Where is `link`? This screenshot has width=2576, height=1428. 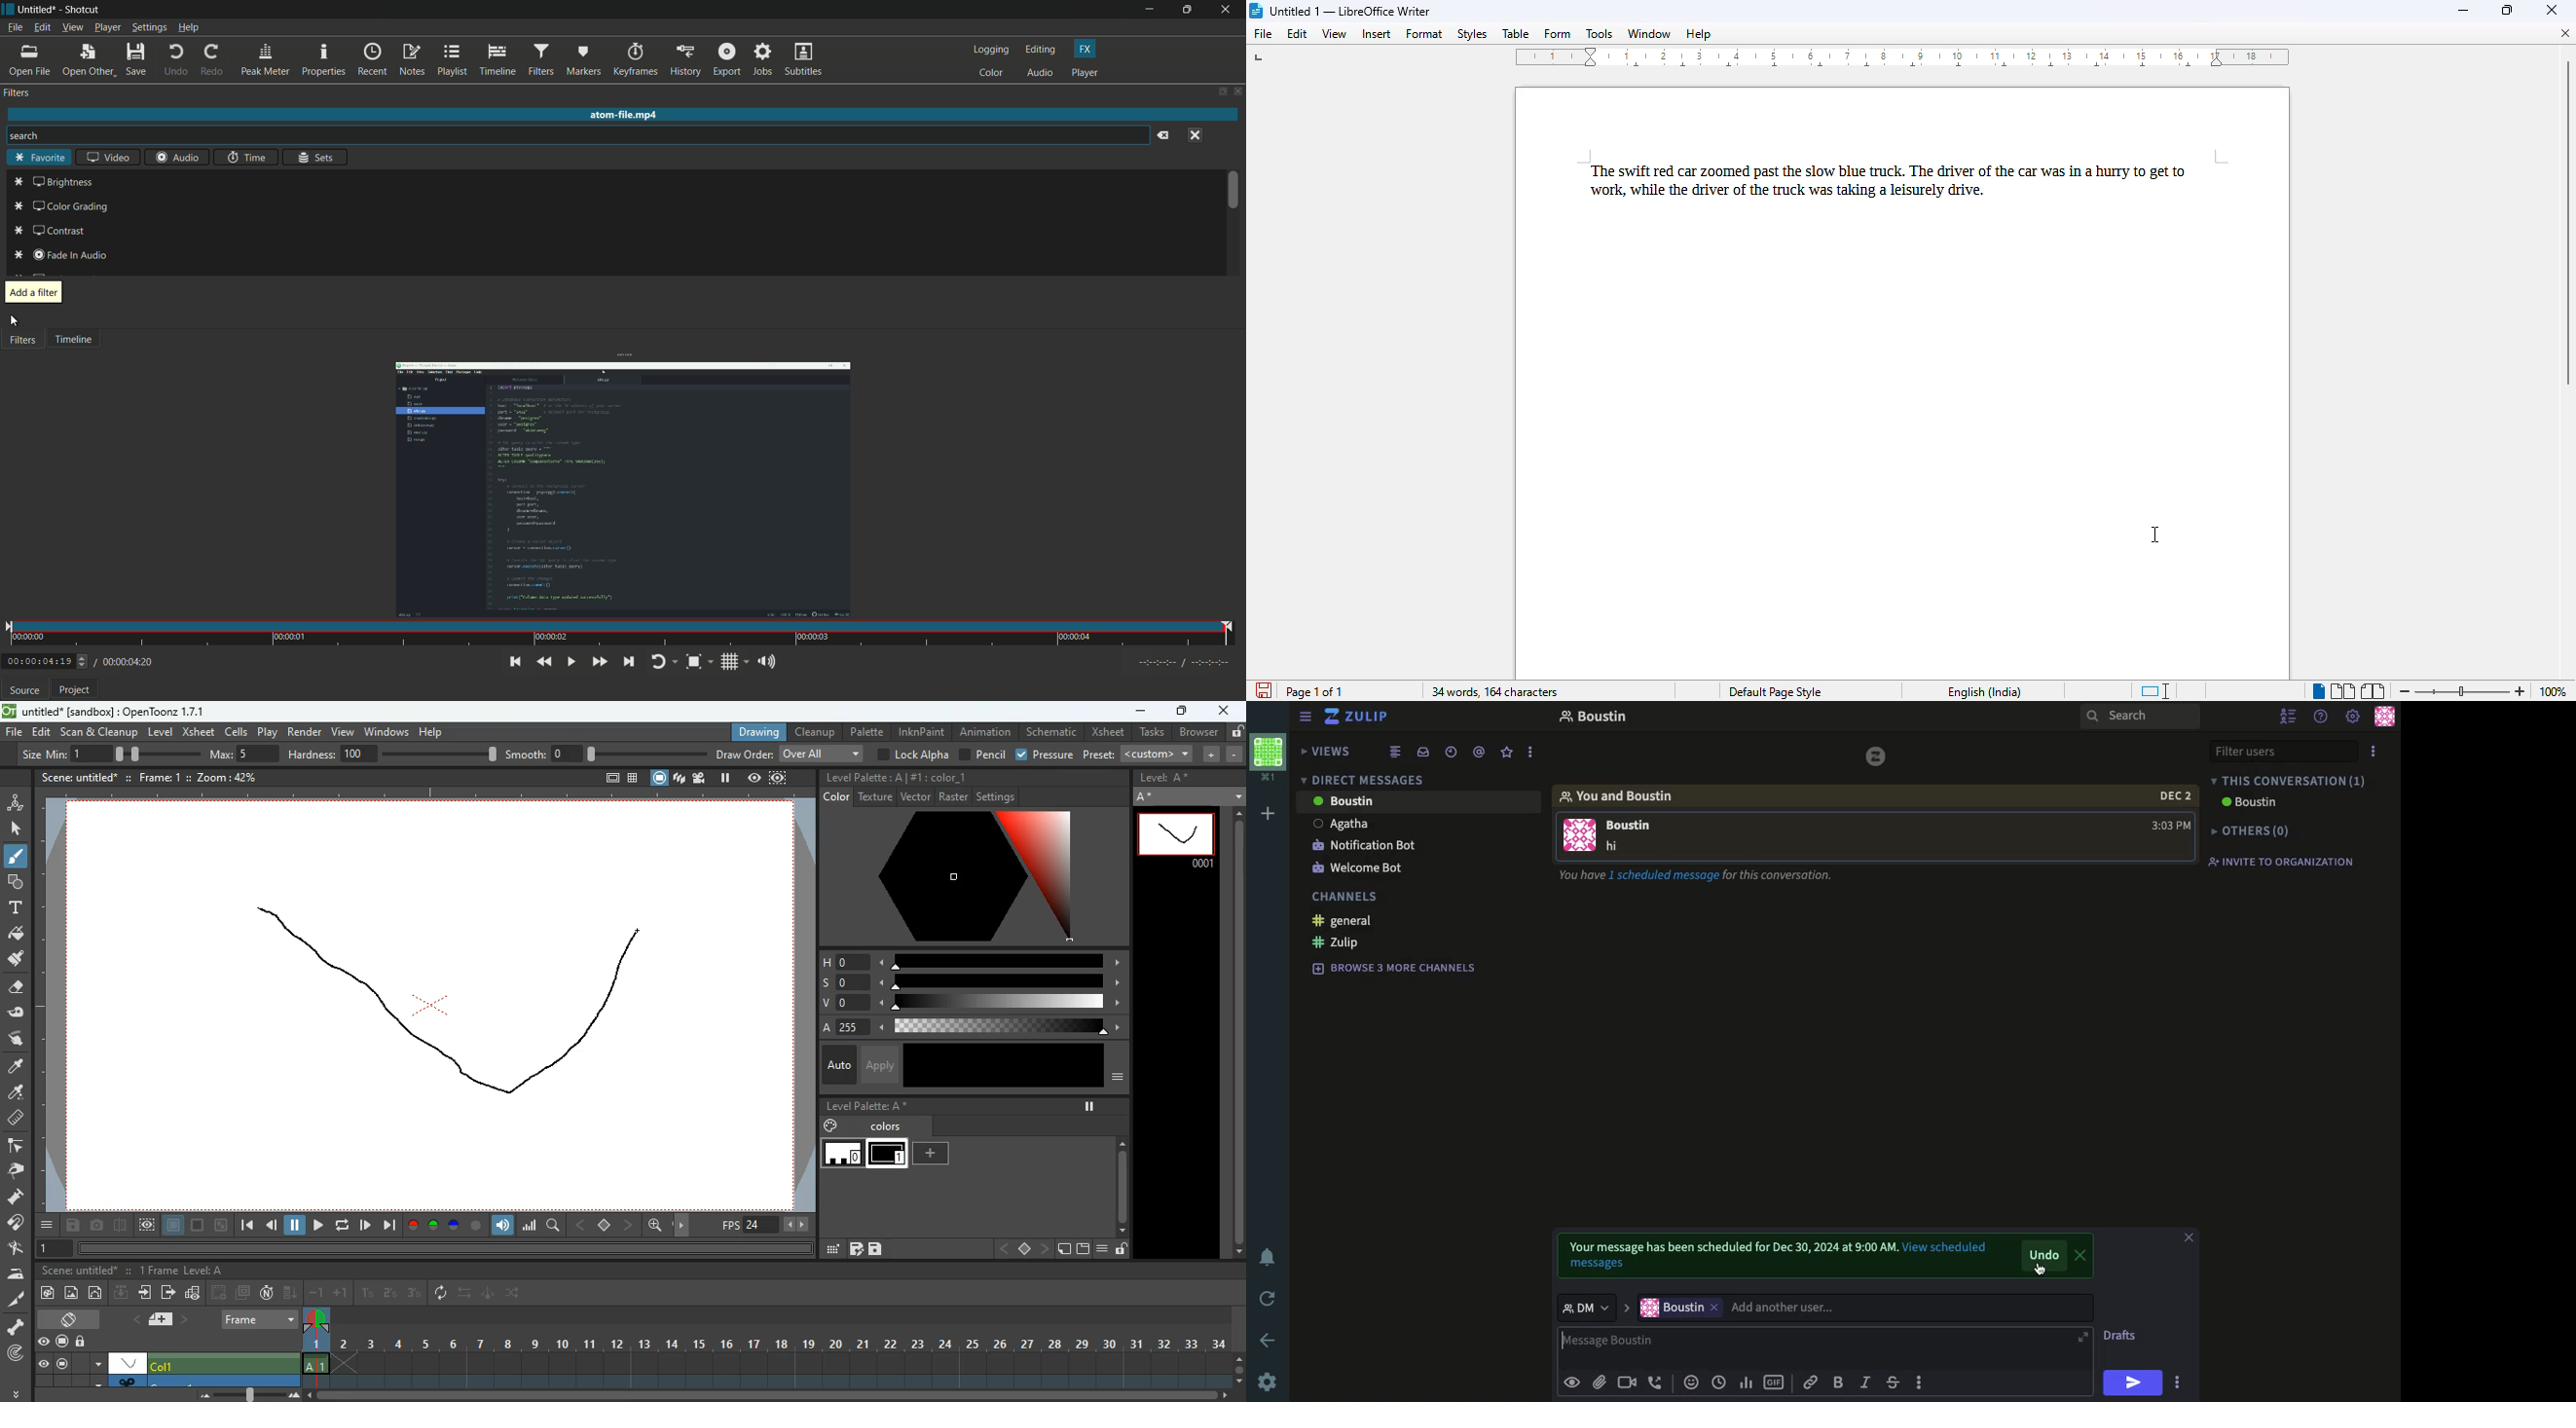
link is located at coordinates (1812, 1381).